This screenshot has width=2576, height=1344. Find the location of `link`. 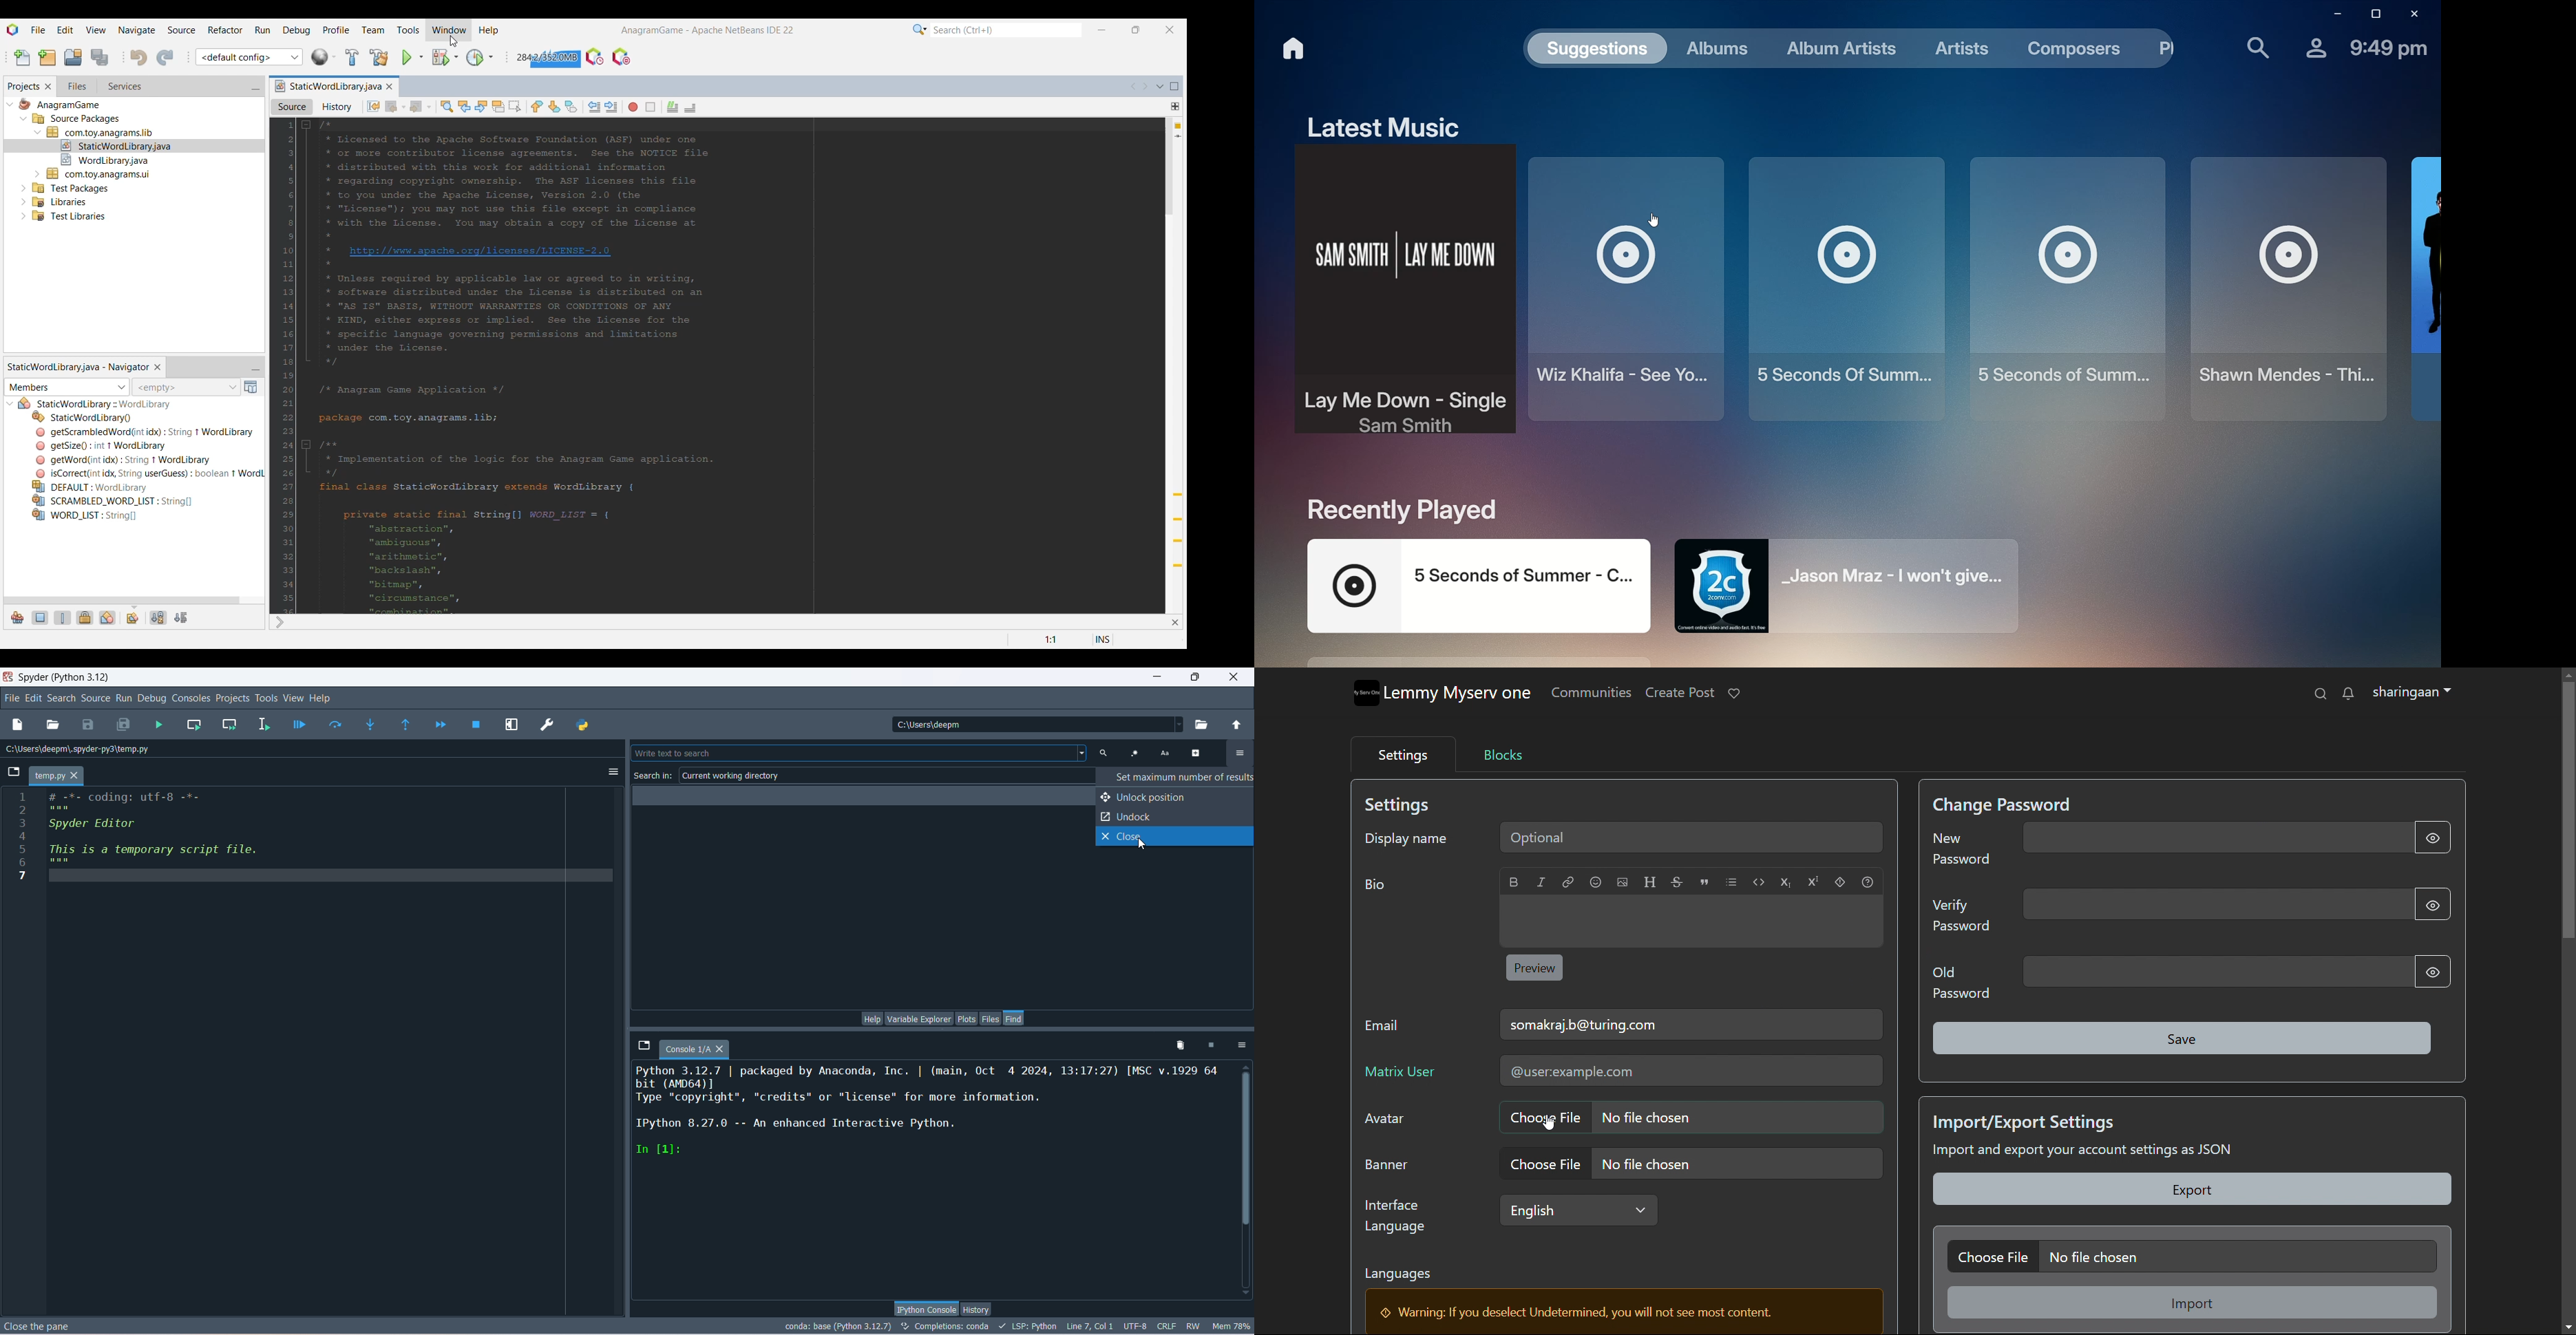

link is located at coordinates (1568, 882).